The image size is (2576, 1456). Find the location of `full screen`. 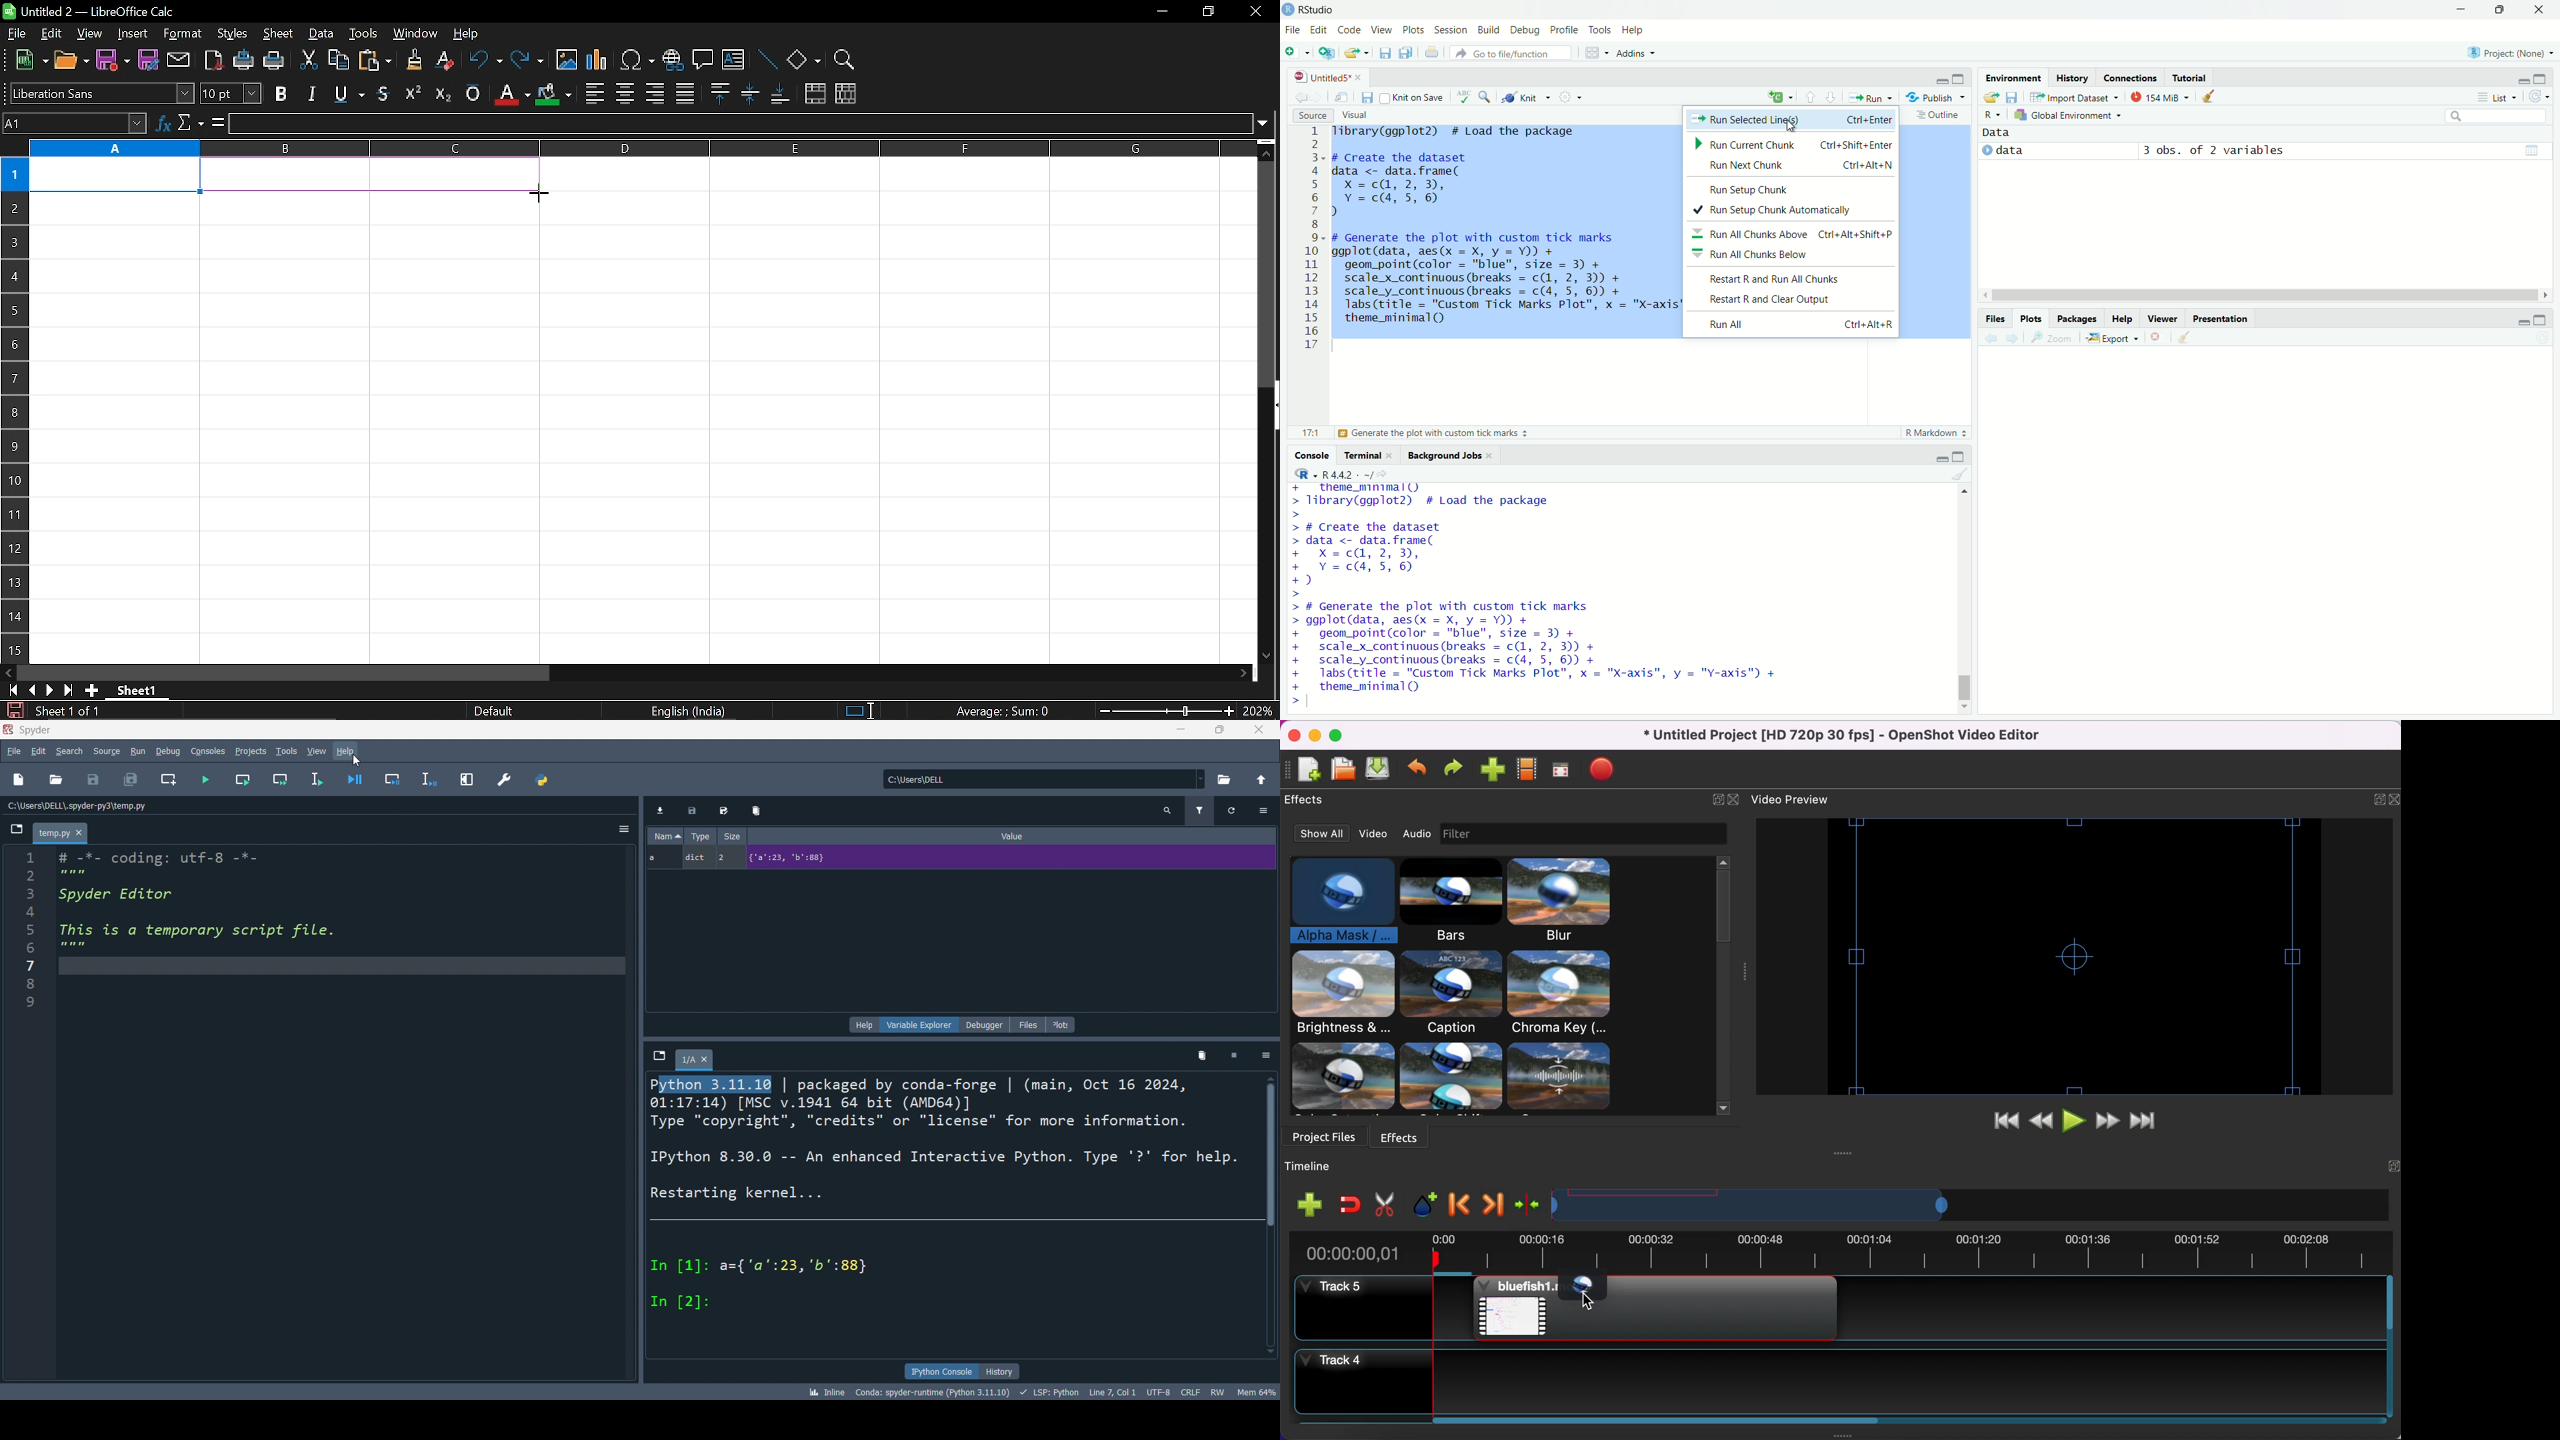

full screen is located at coordinates (1562, 771).